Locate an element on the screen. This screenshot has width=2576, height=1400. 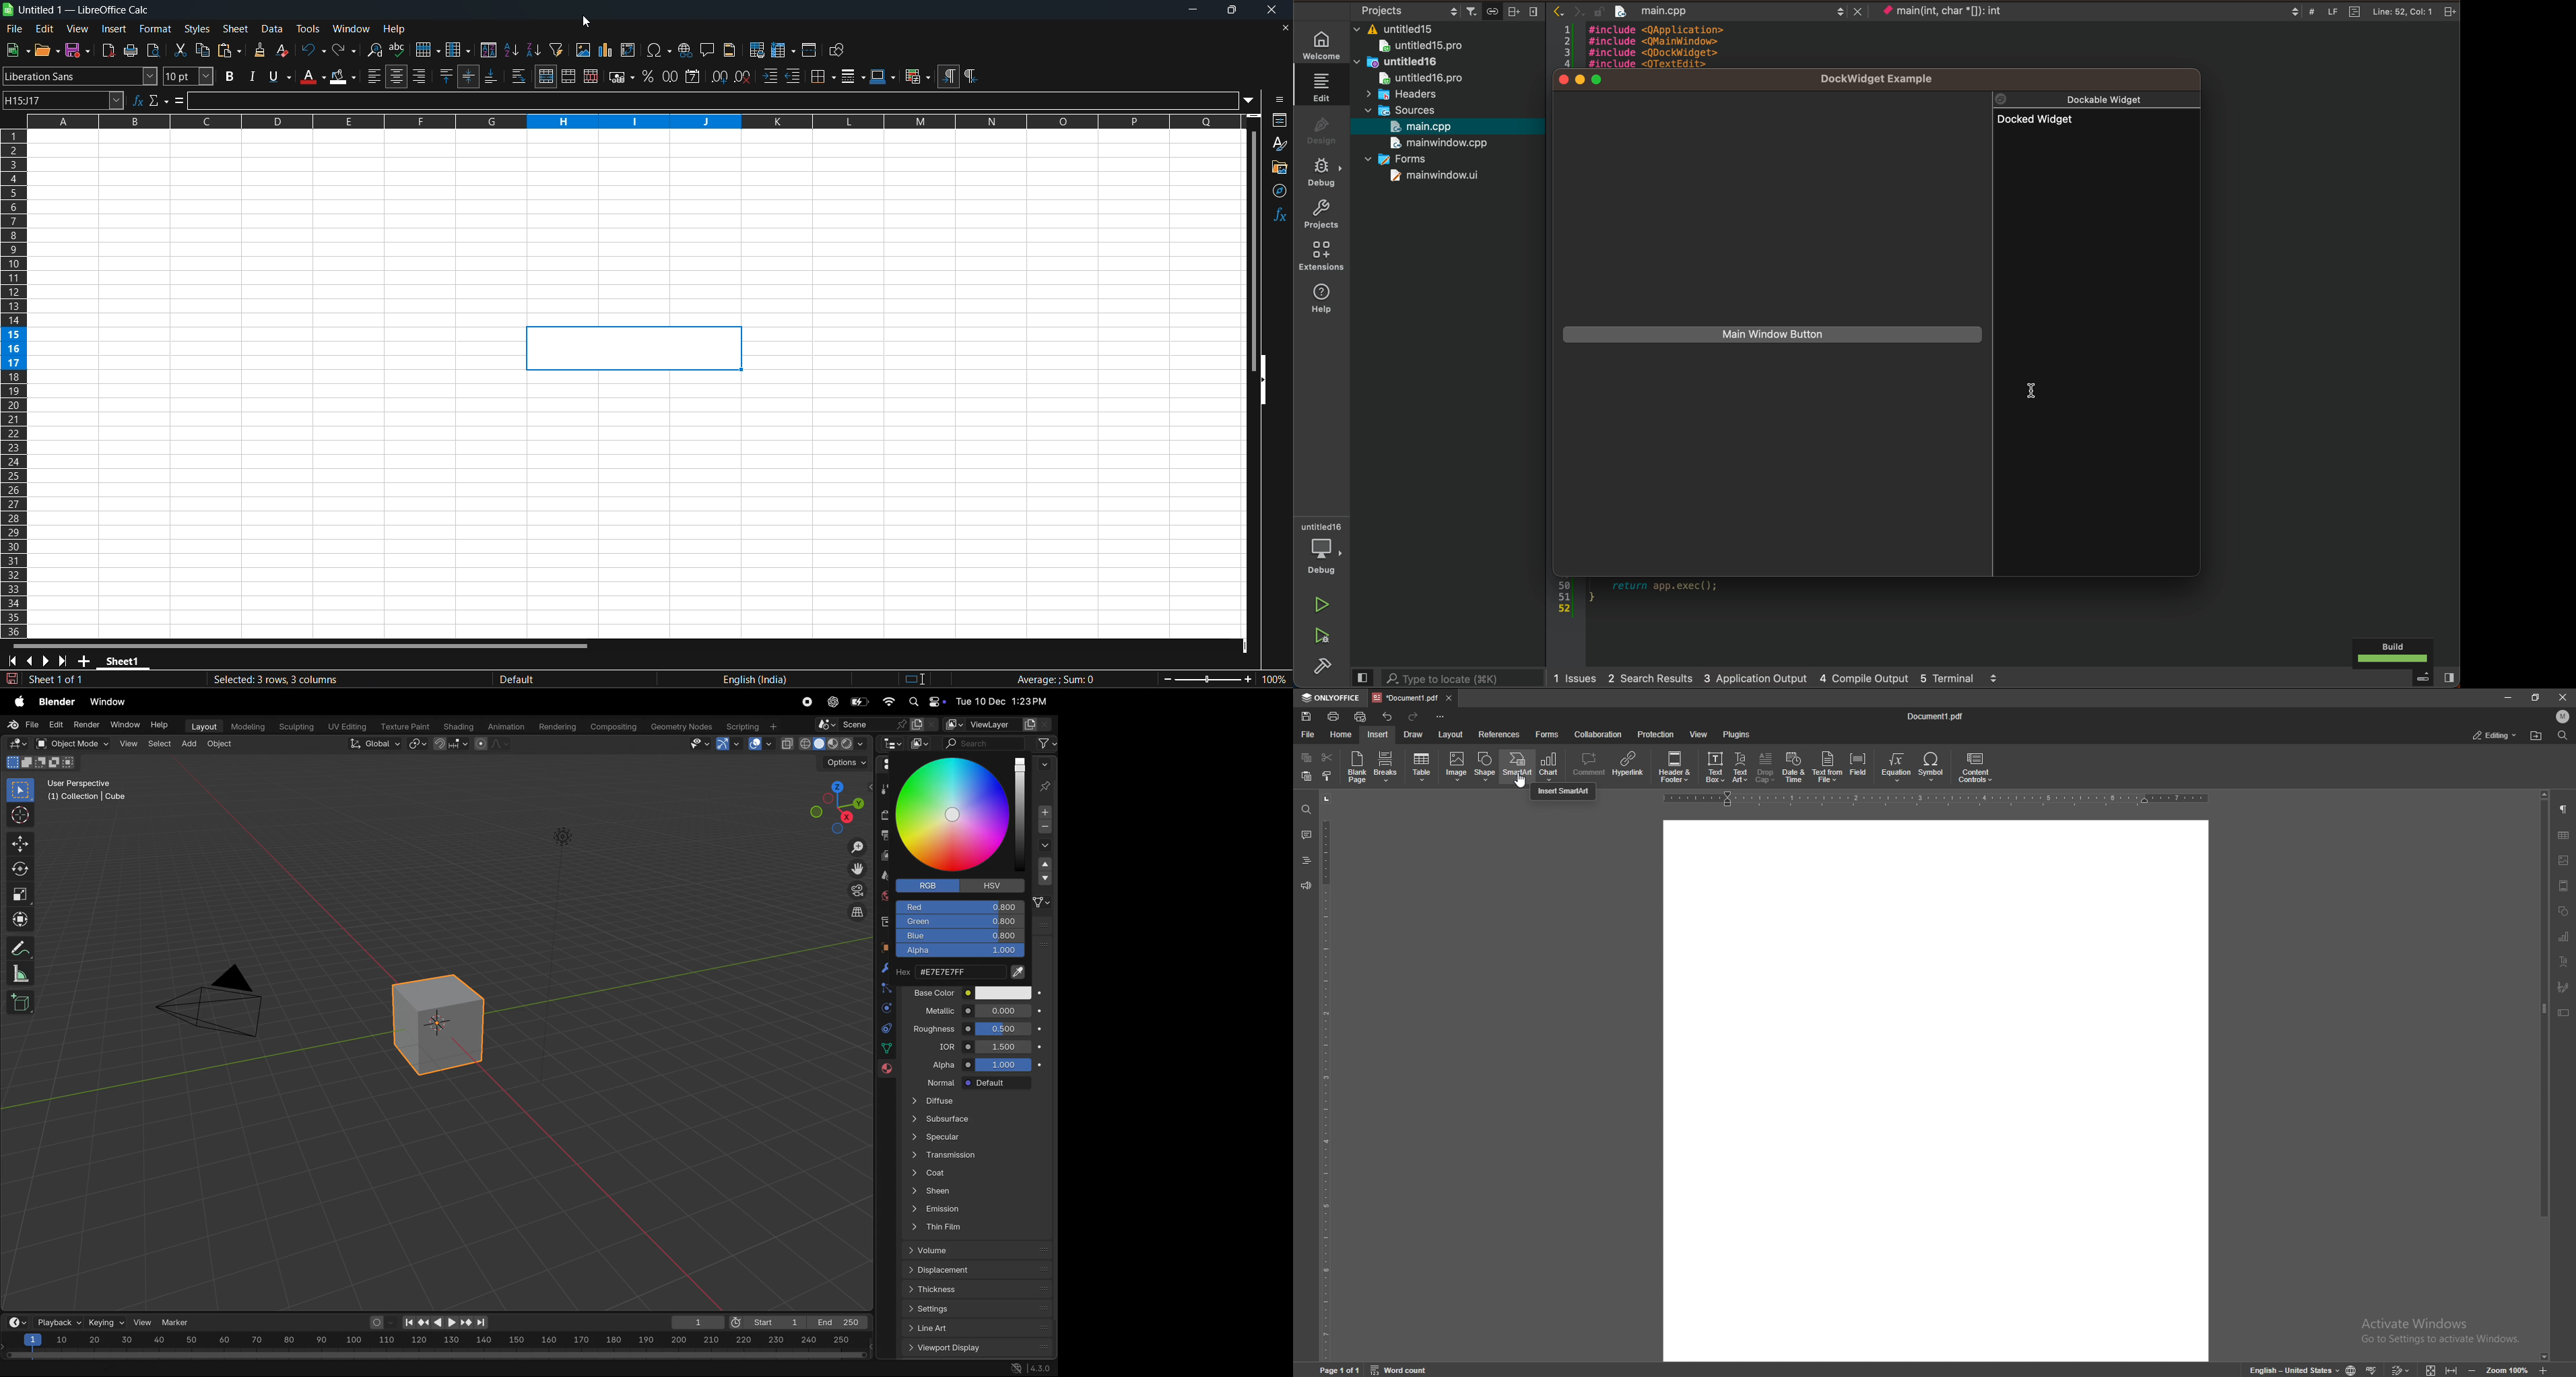
freeze rows and coloums is located at coordinates (784, 51).